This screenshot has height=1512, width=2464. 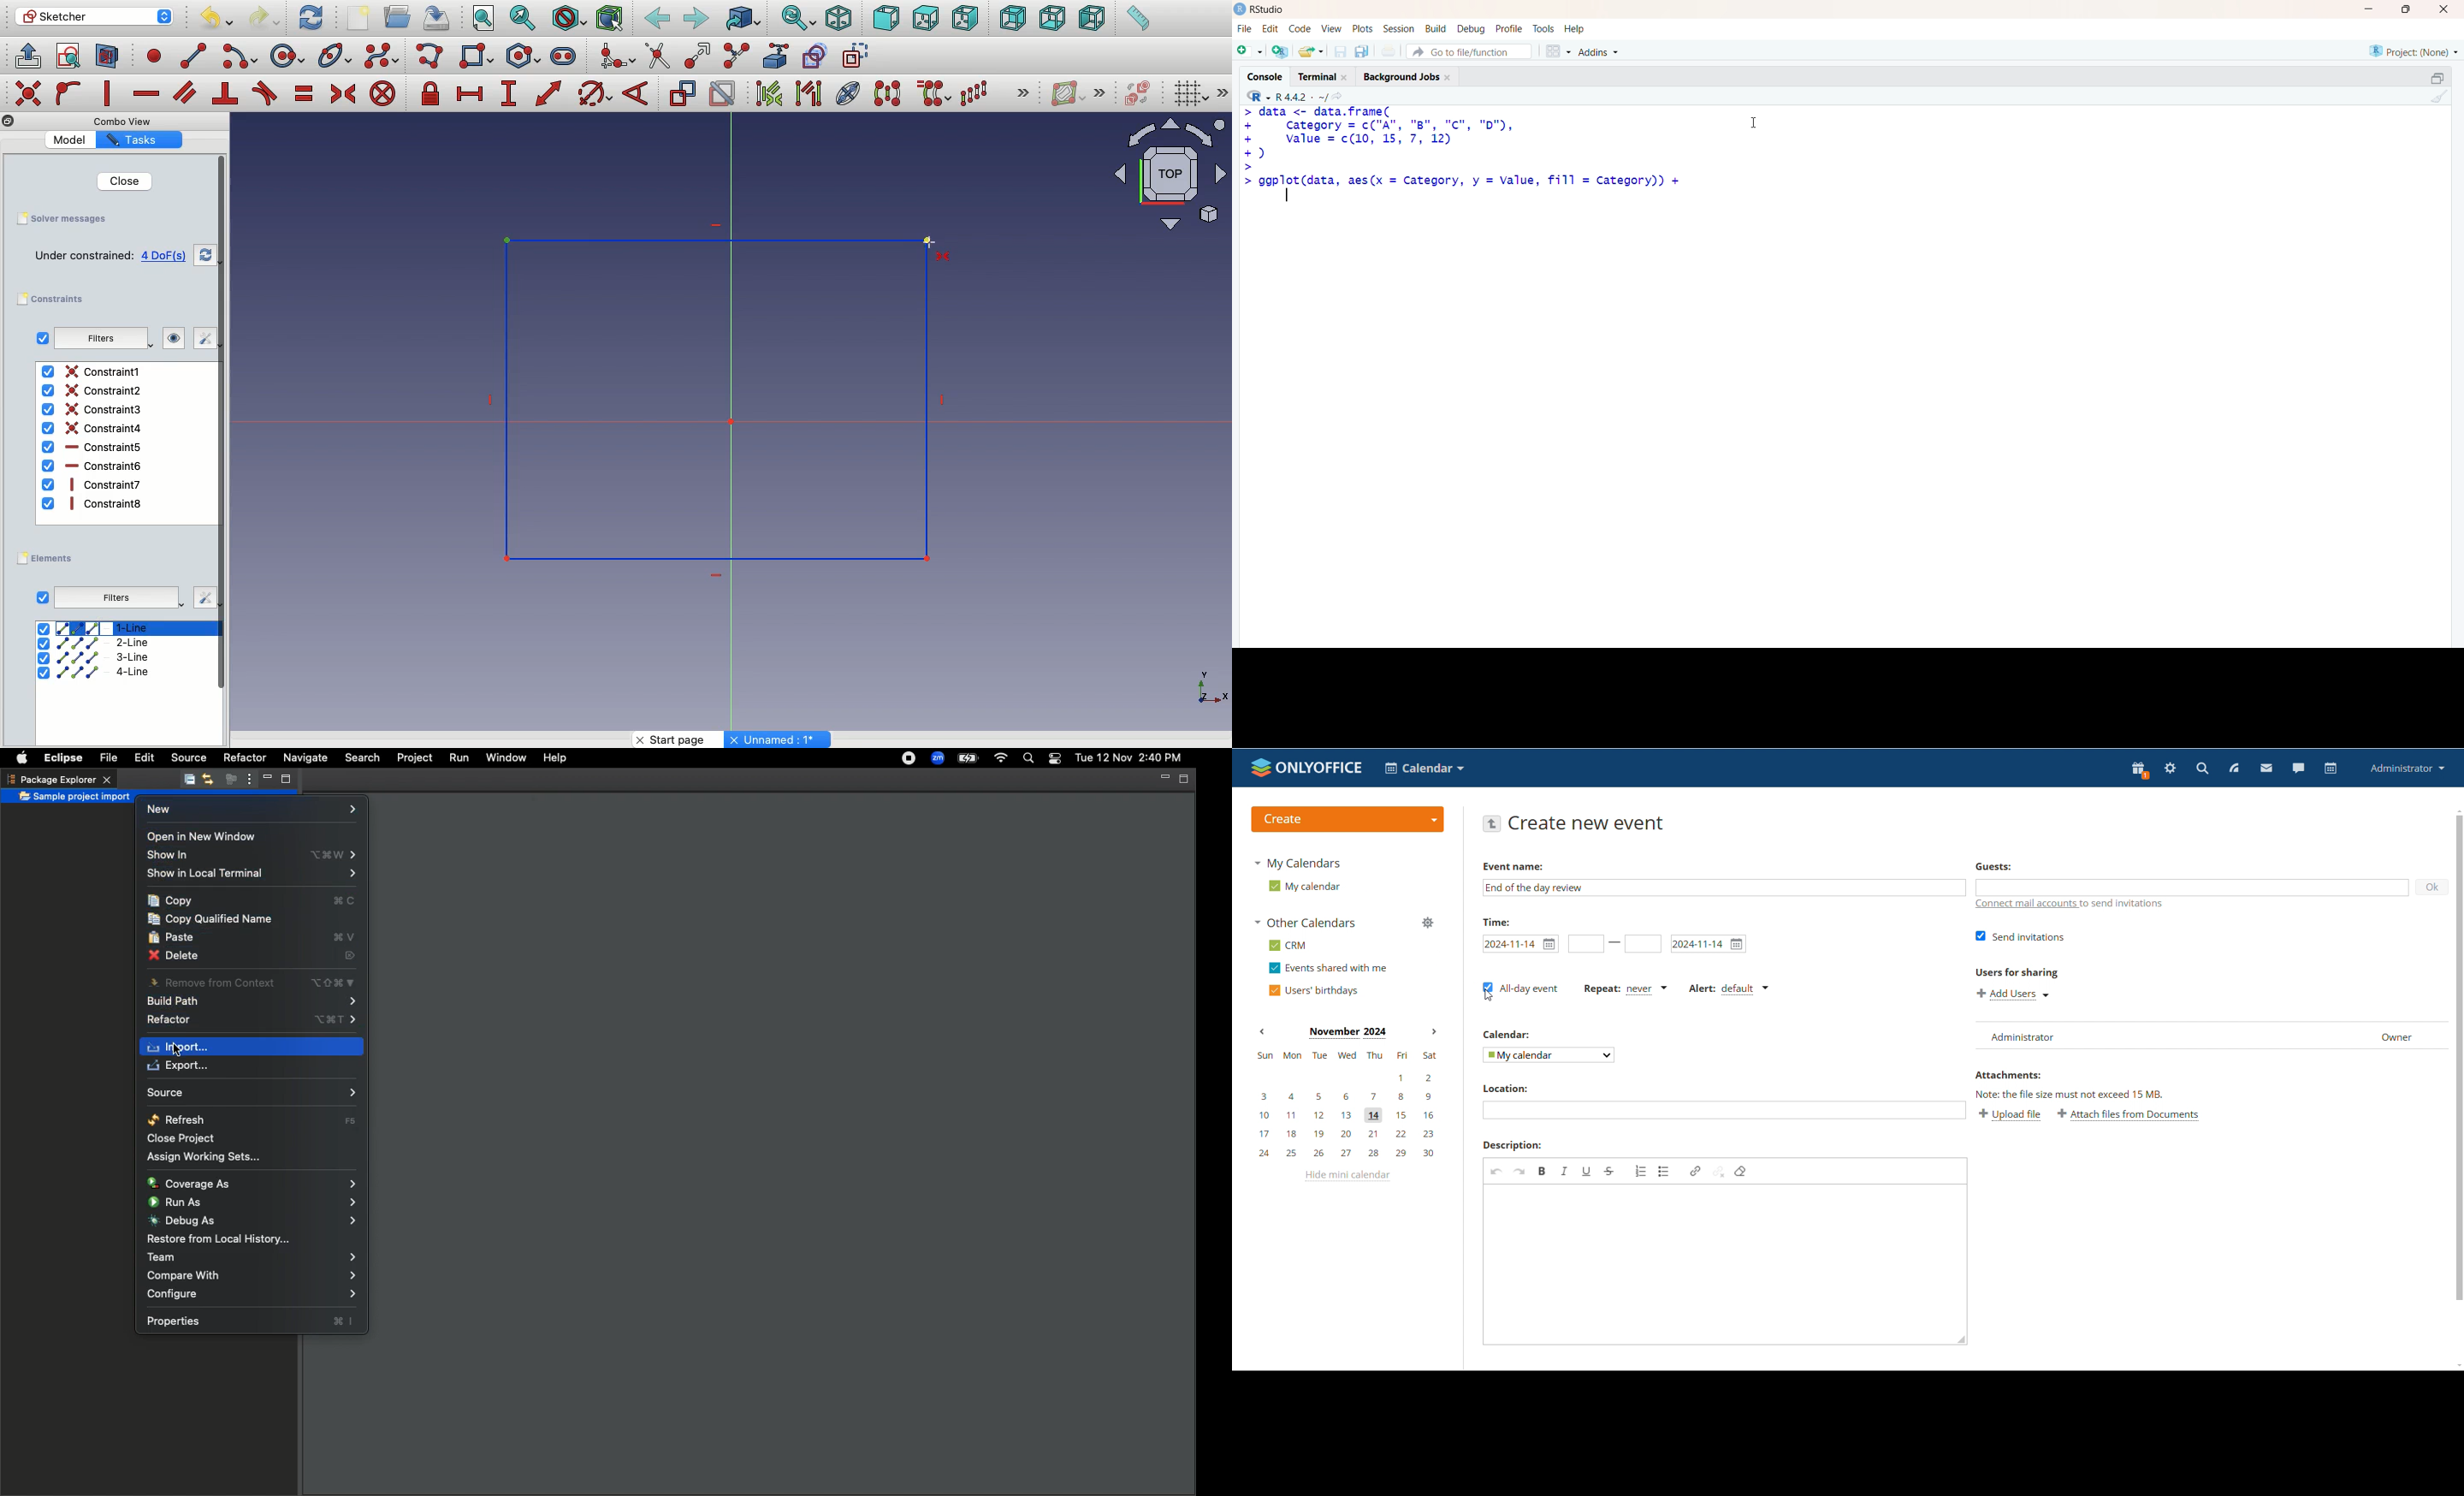 I want to click on Show in, so click(x=254, y=855).